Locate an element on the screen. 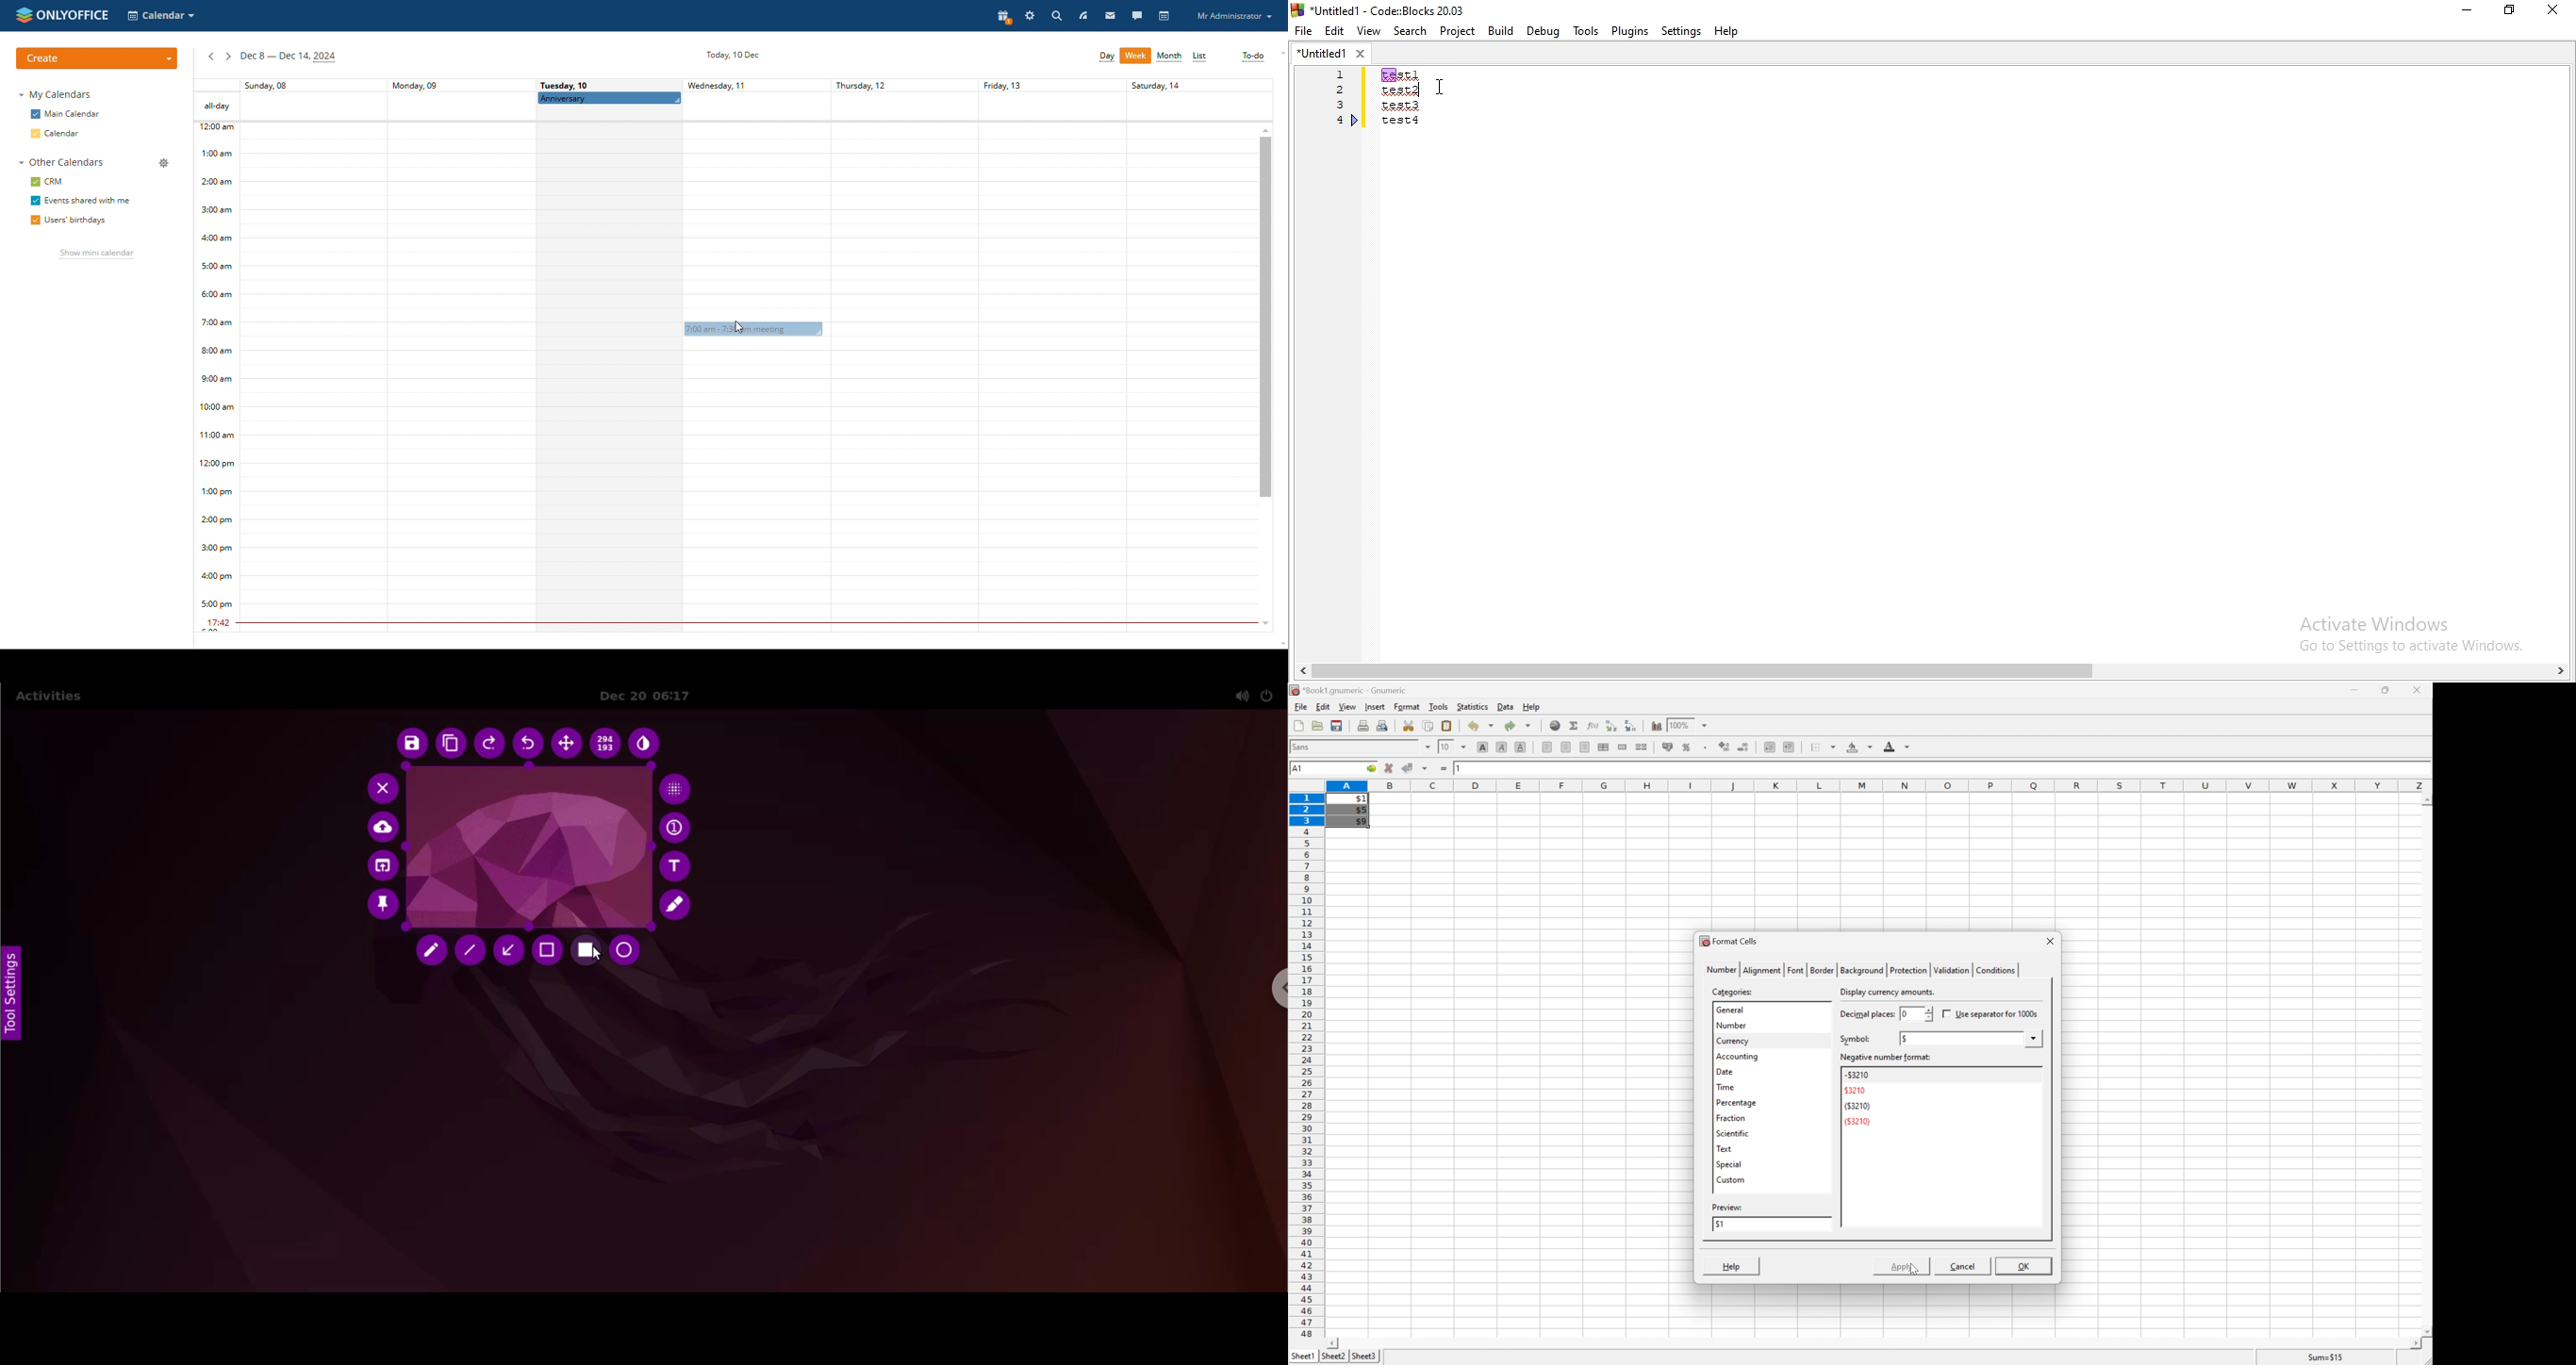 The height and width of the screenshot is (1372, 2576). save current workbook is located at coordinates (1337, 725).